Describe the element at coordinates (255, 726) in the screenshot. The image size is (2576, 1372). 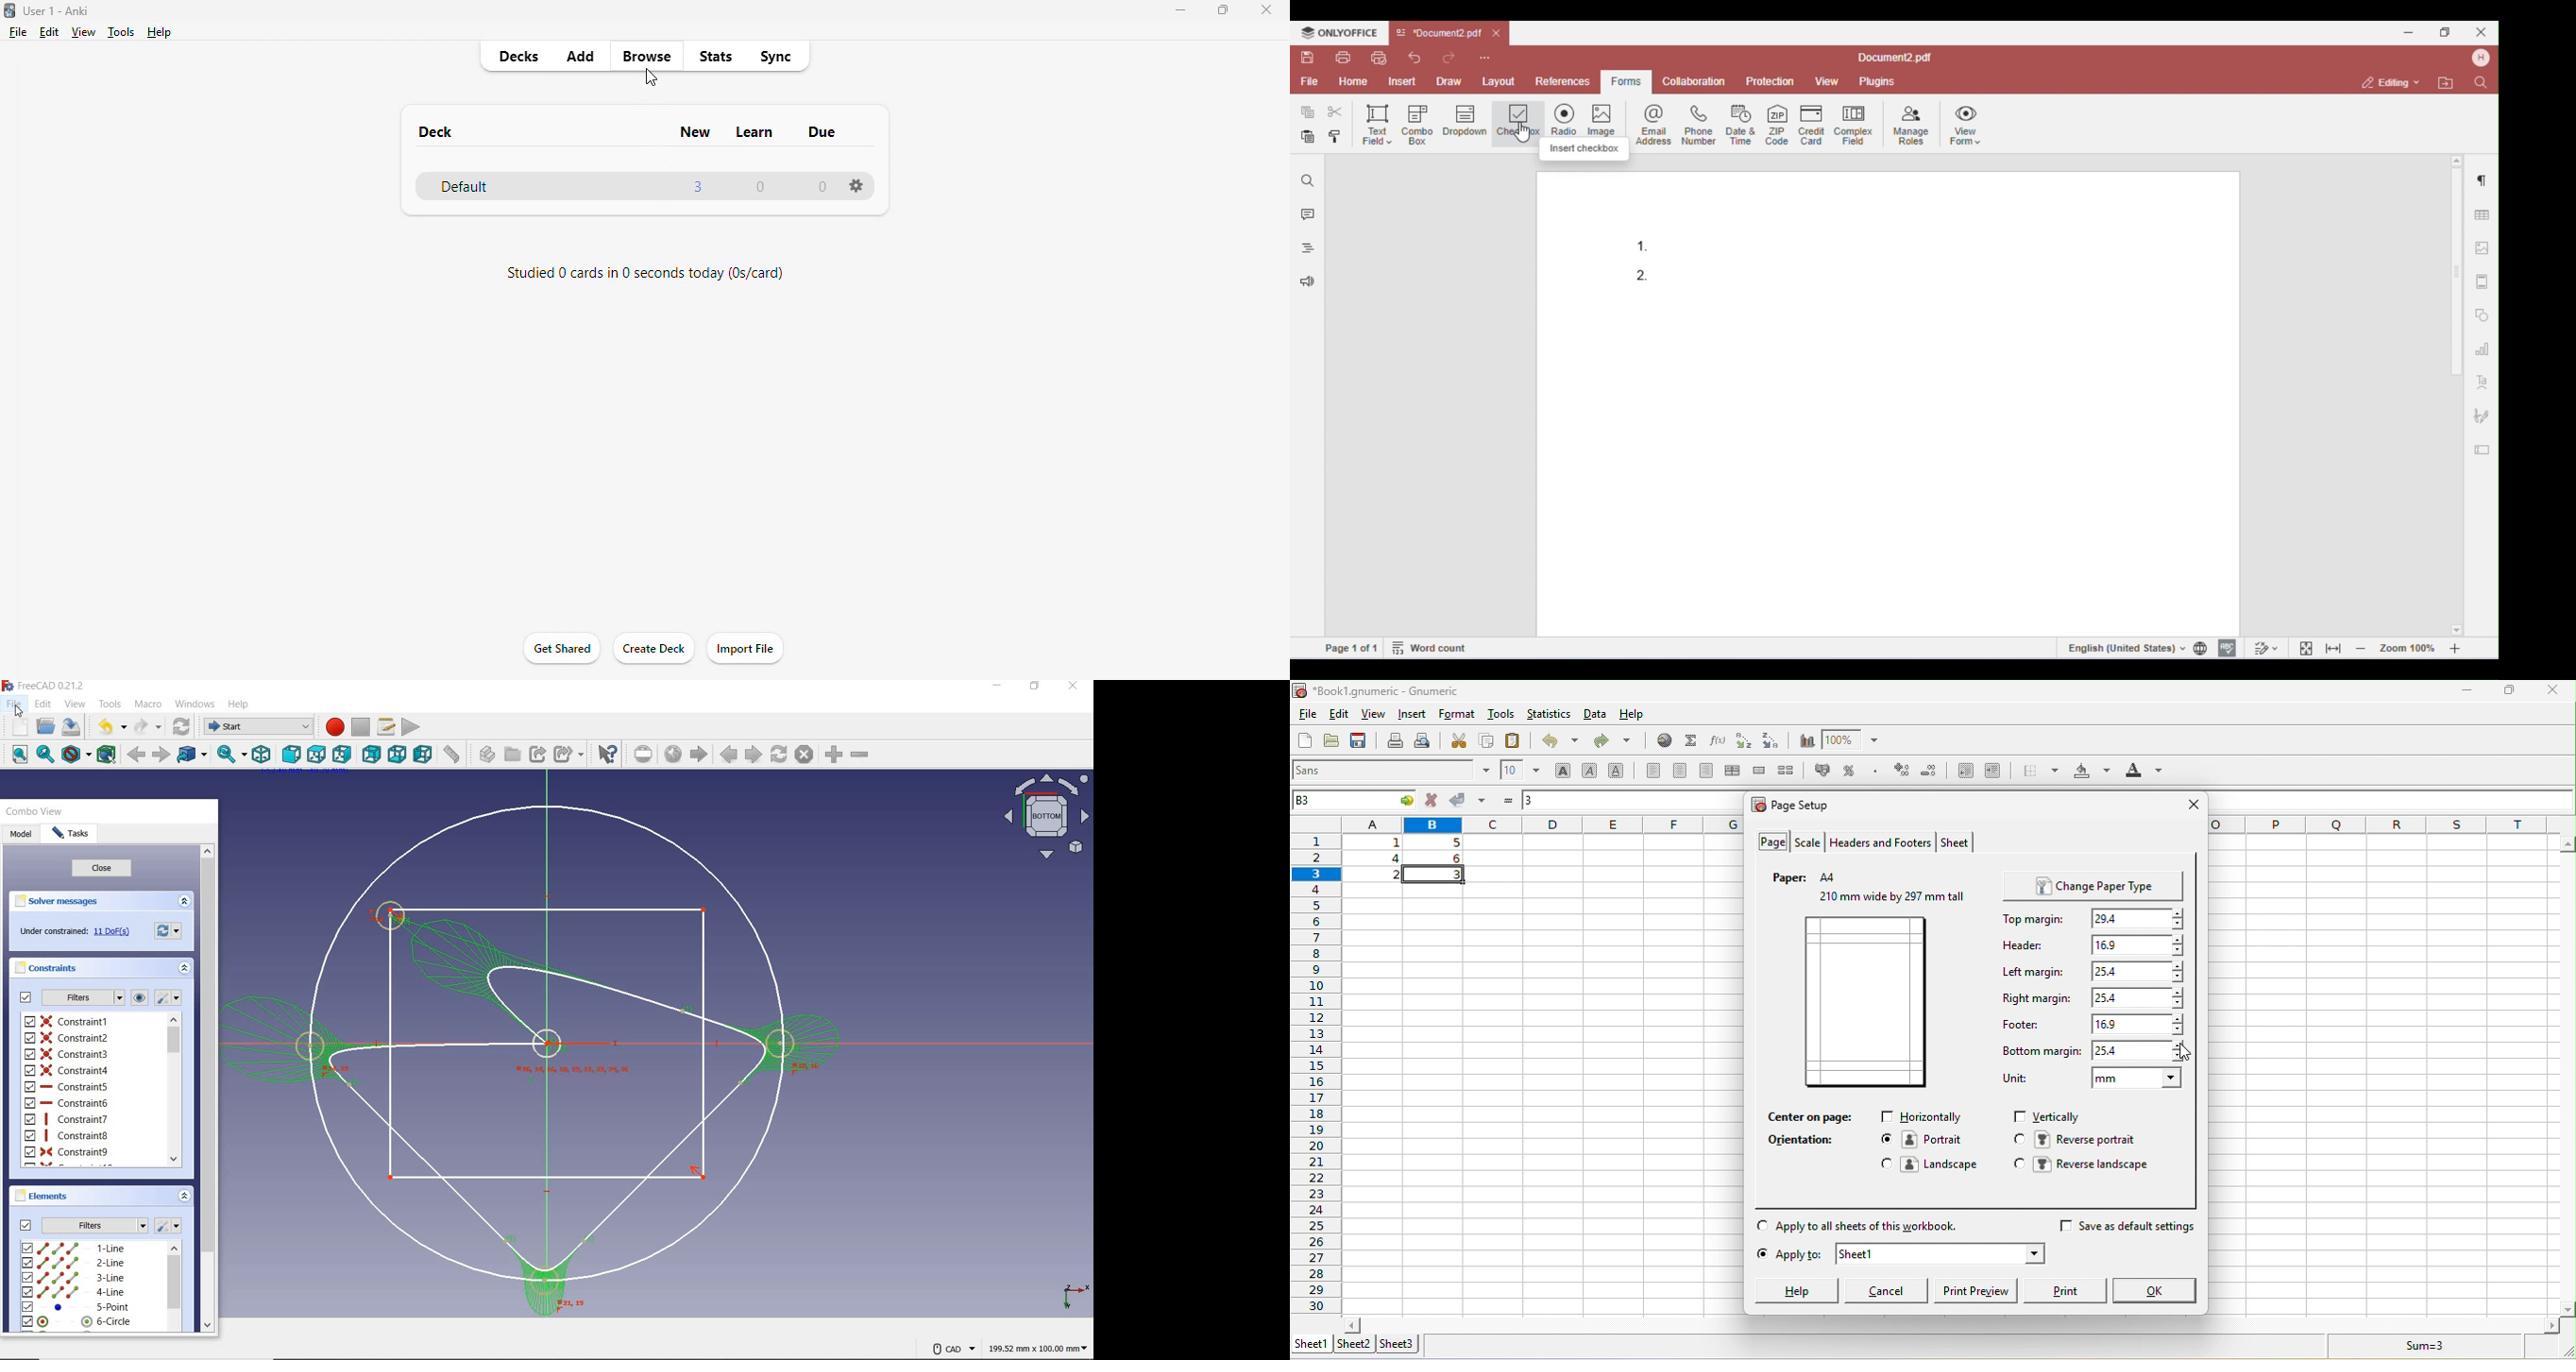
I see `switch between workbenches` at that location.